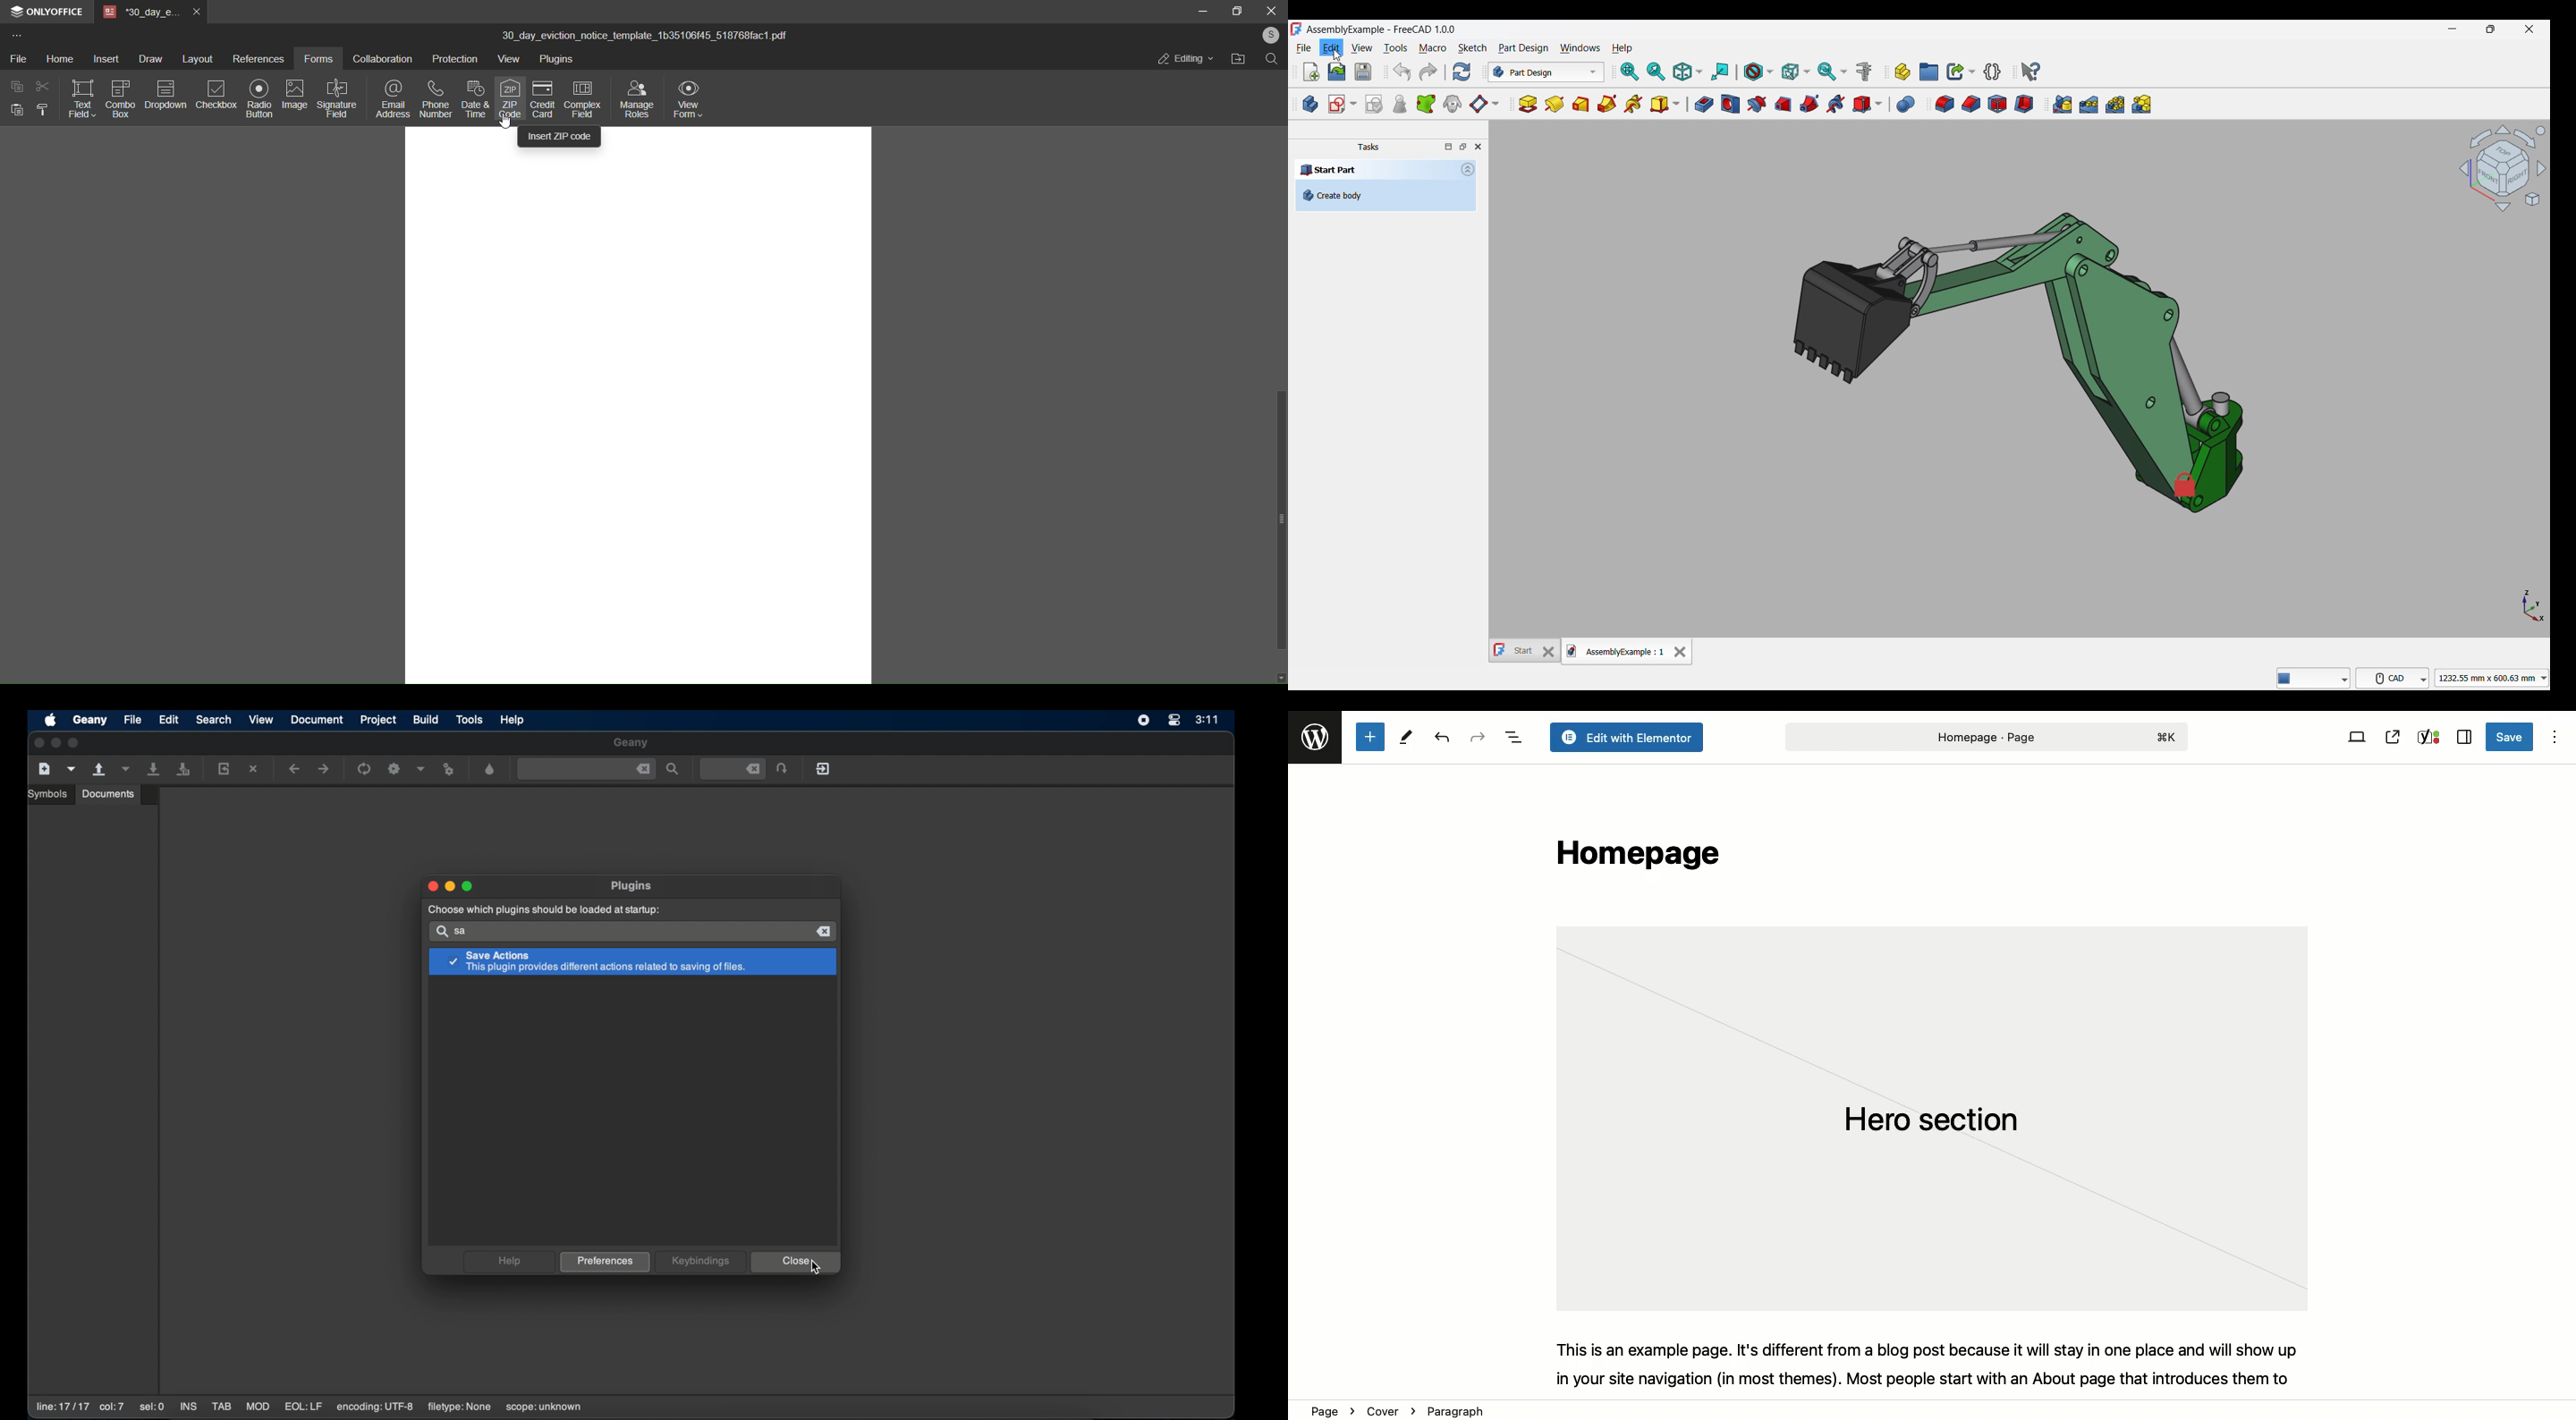 This screenshot has height=1428, width=2576. Describe the element at coordinates (1462, 72) in the screenshot. I see `Refresh` at that location.